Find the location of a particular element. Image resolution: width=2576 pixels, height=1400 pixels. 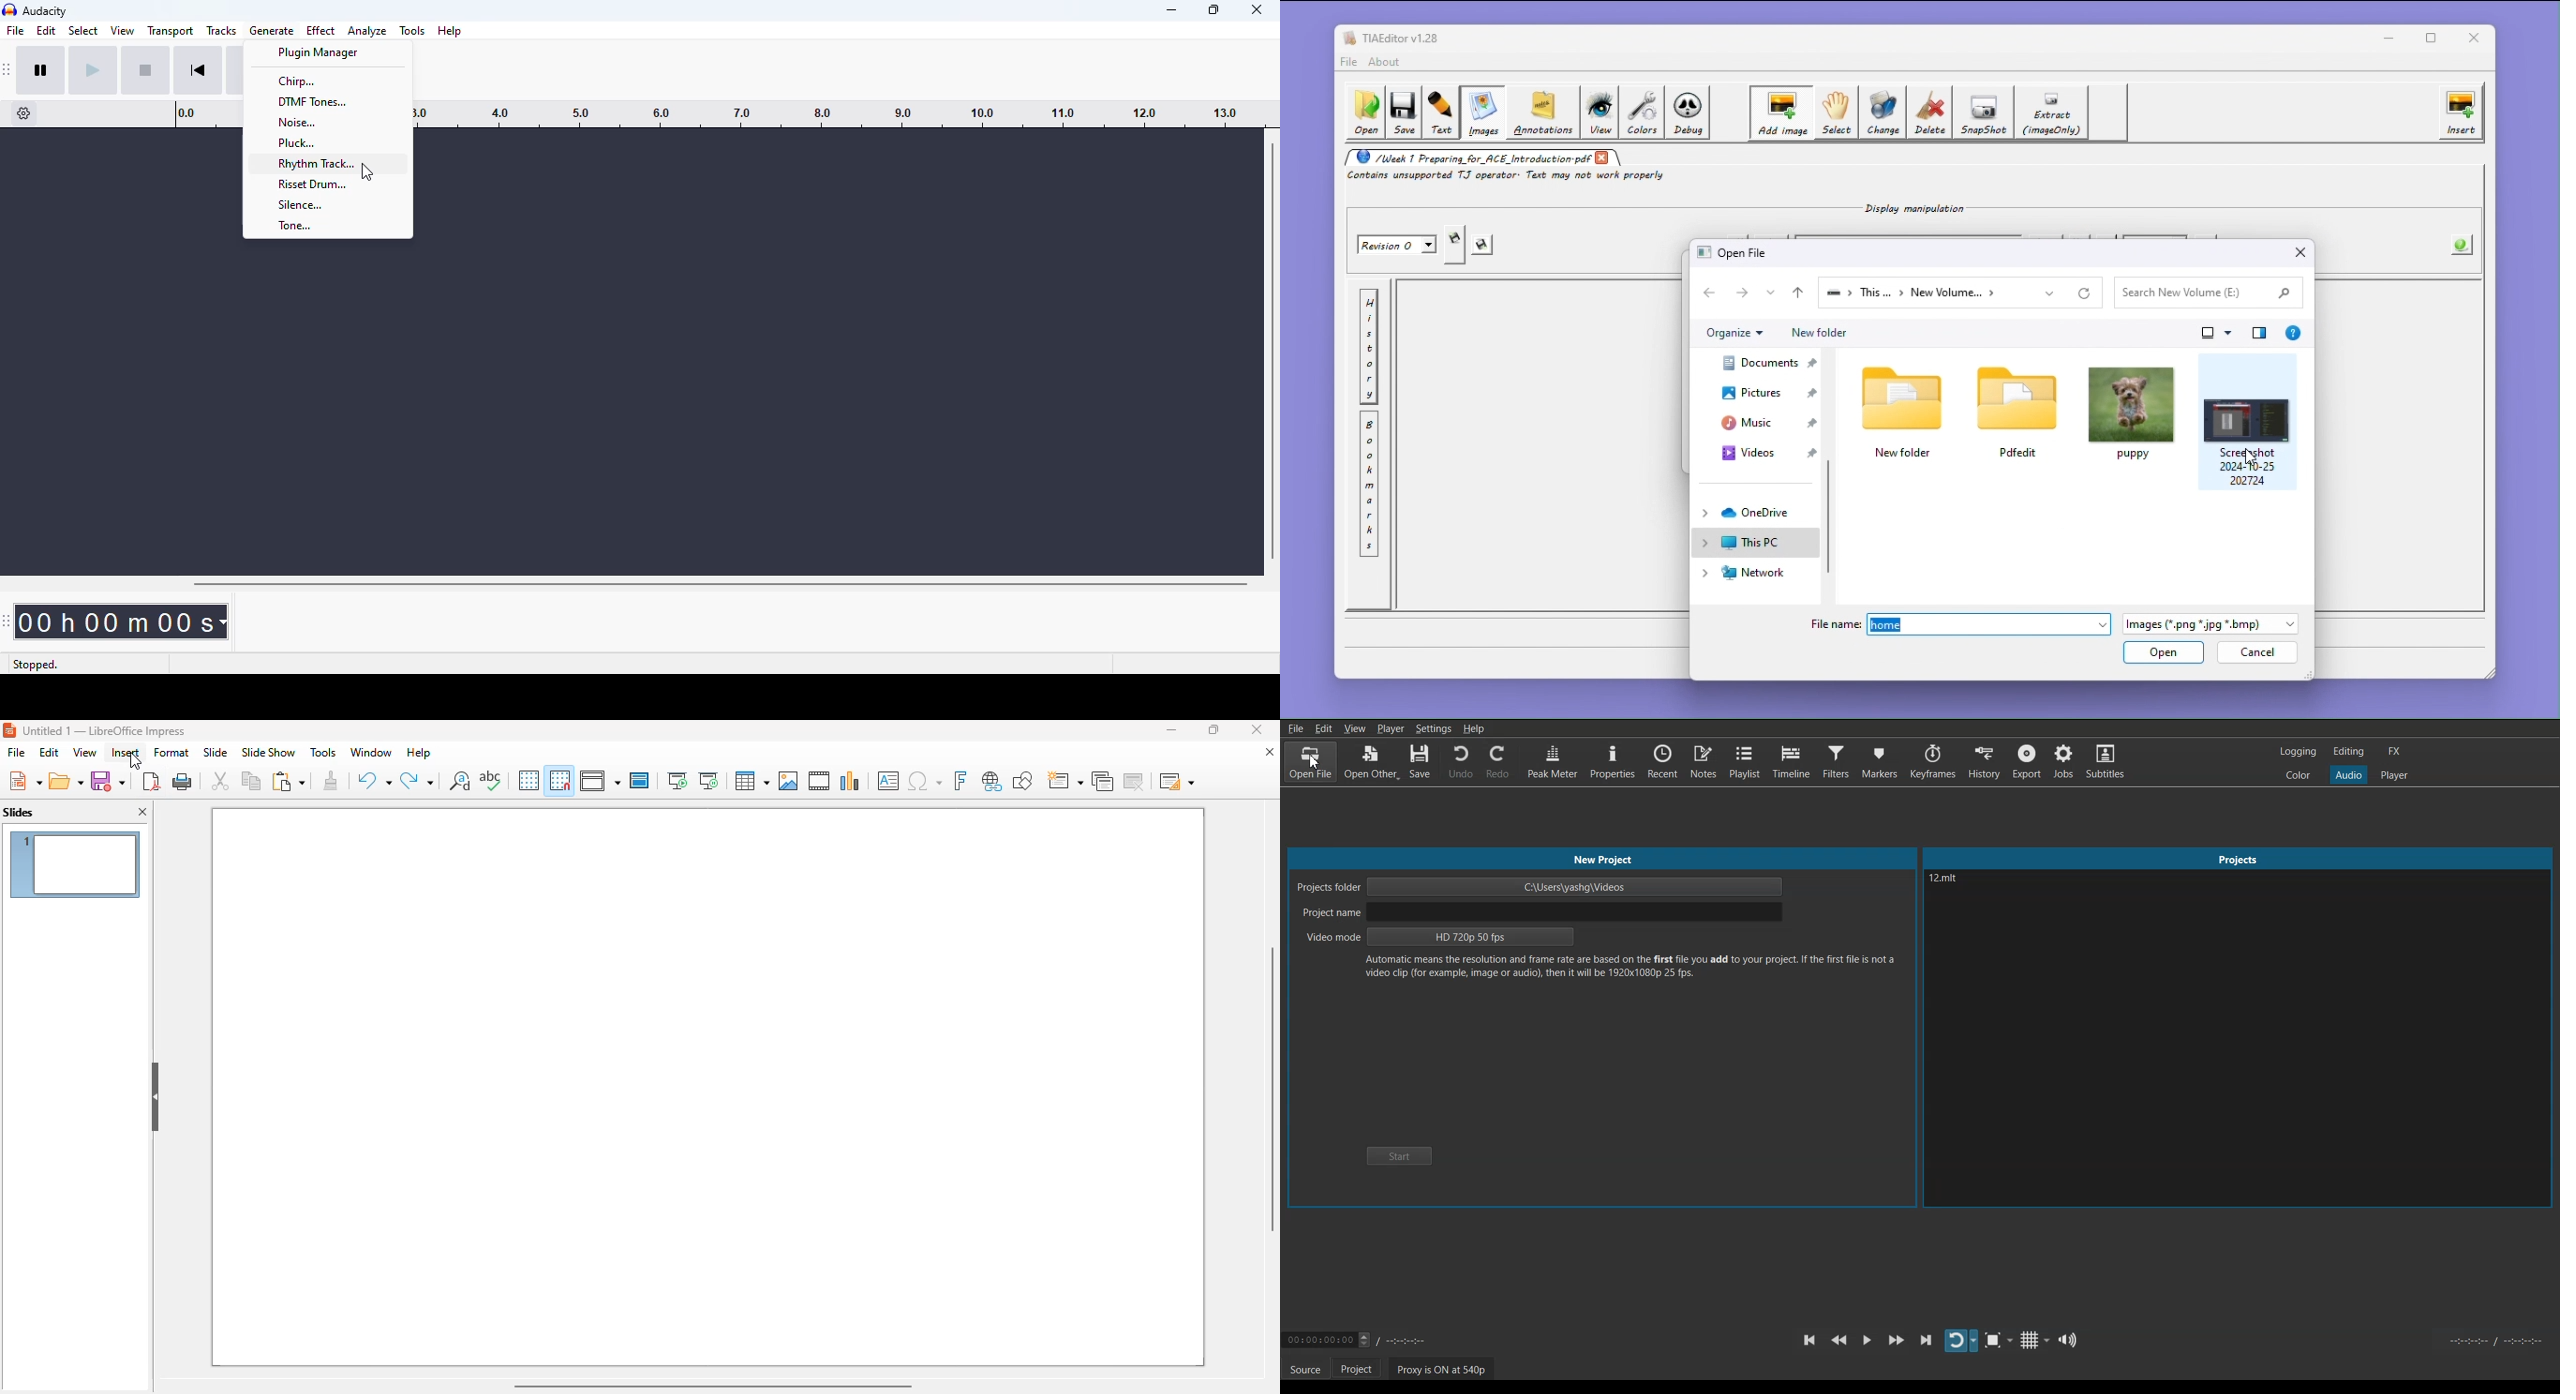

Change is located at coordinates (1884, 112).